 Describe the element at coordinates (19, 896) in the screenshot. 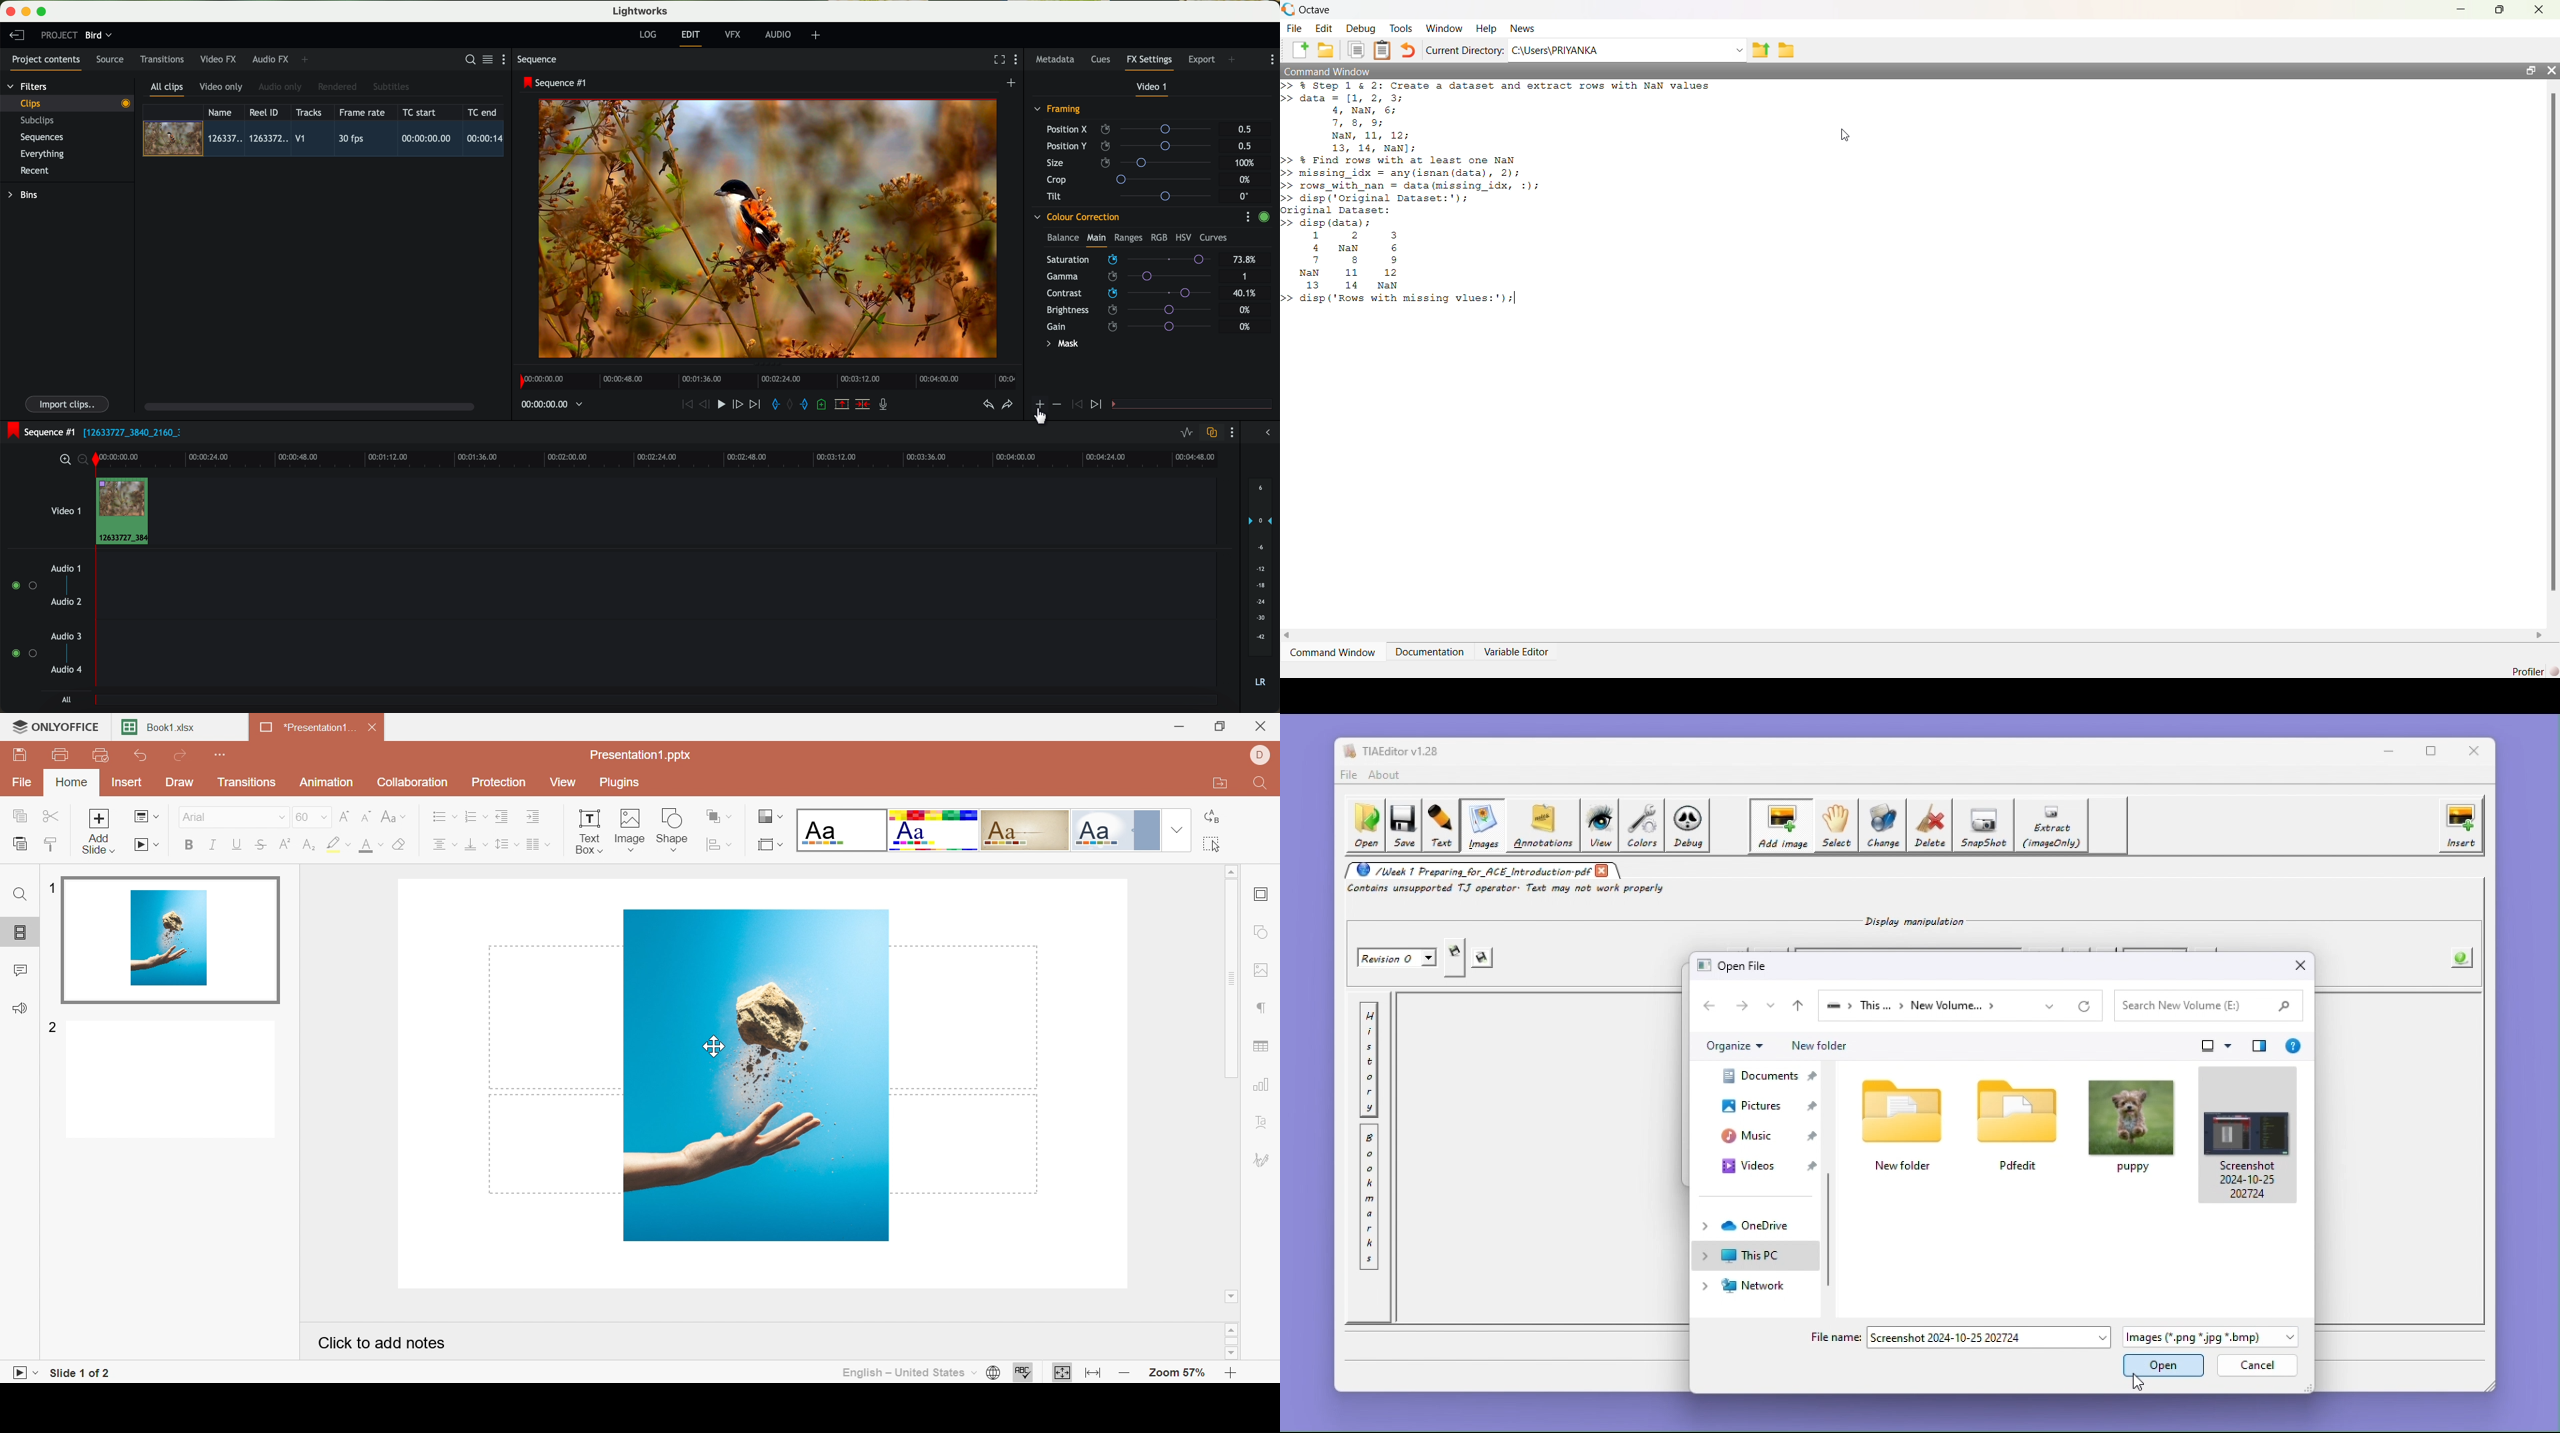

I see `Find` at that location.